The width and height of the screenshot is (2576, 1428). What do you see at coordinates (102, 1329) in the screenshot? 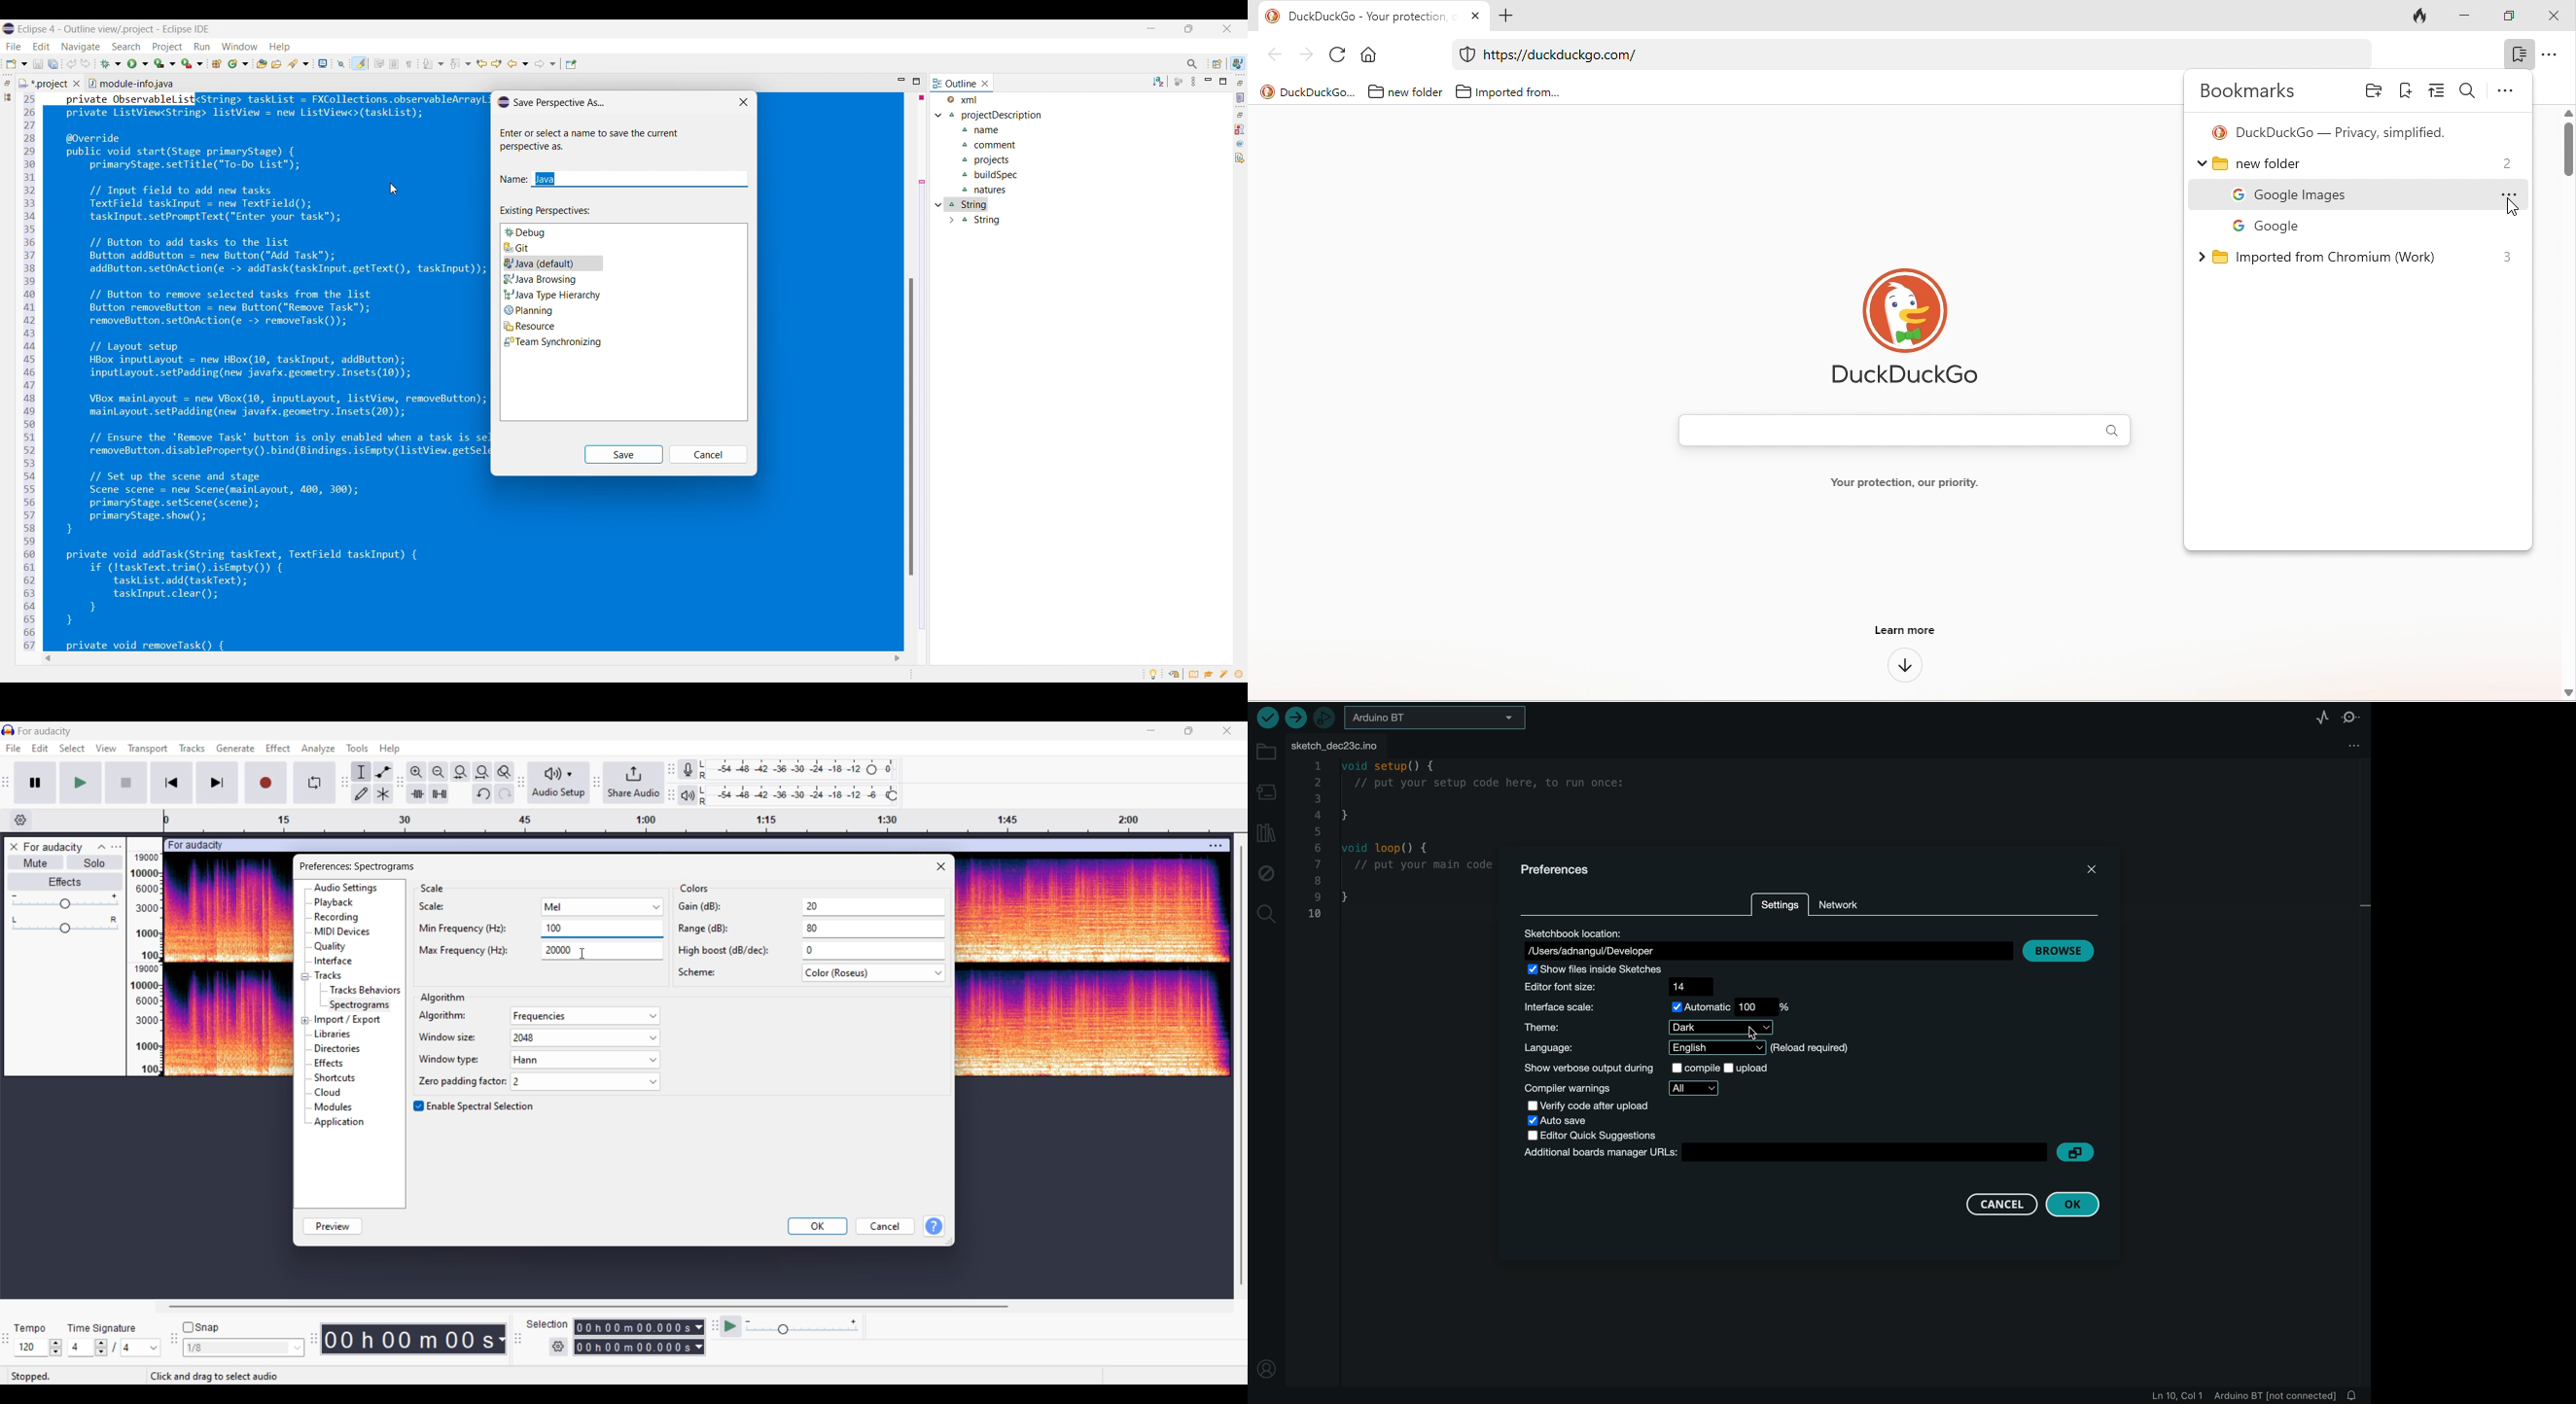
I see `Indicates time signature settings ` at bounding box center [102, 1329].